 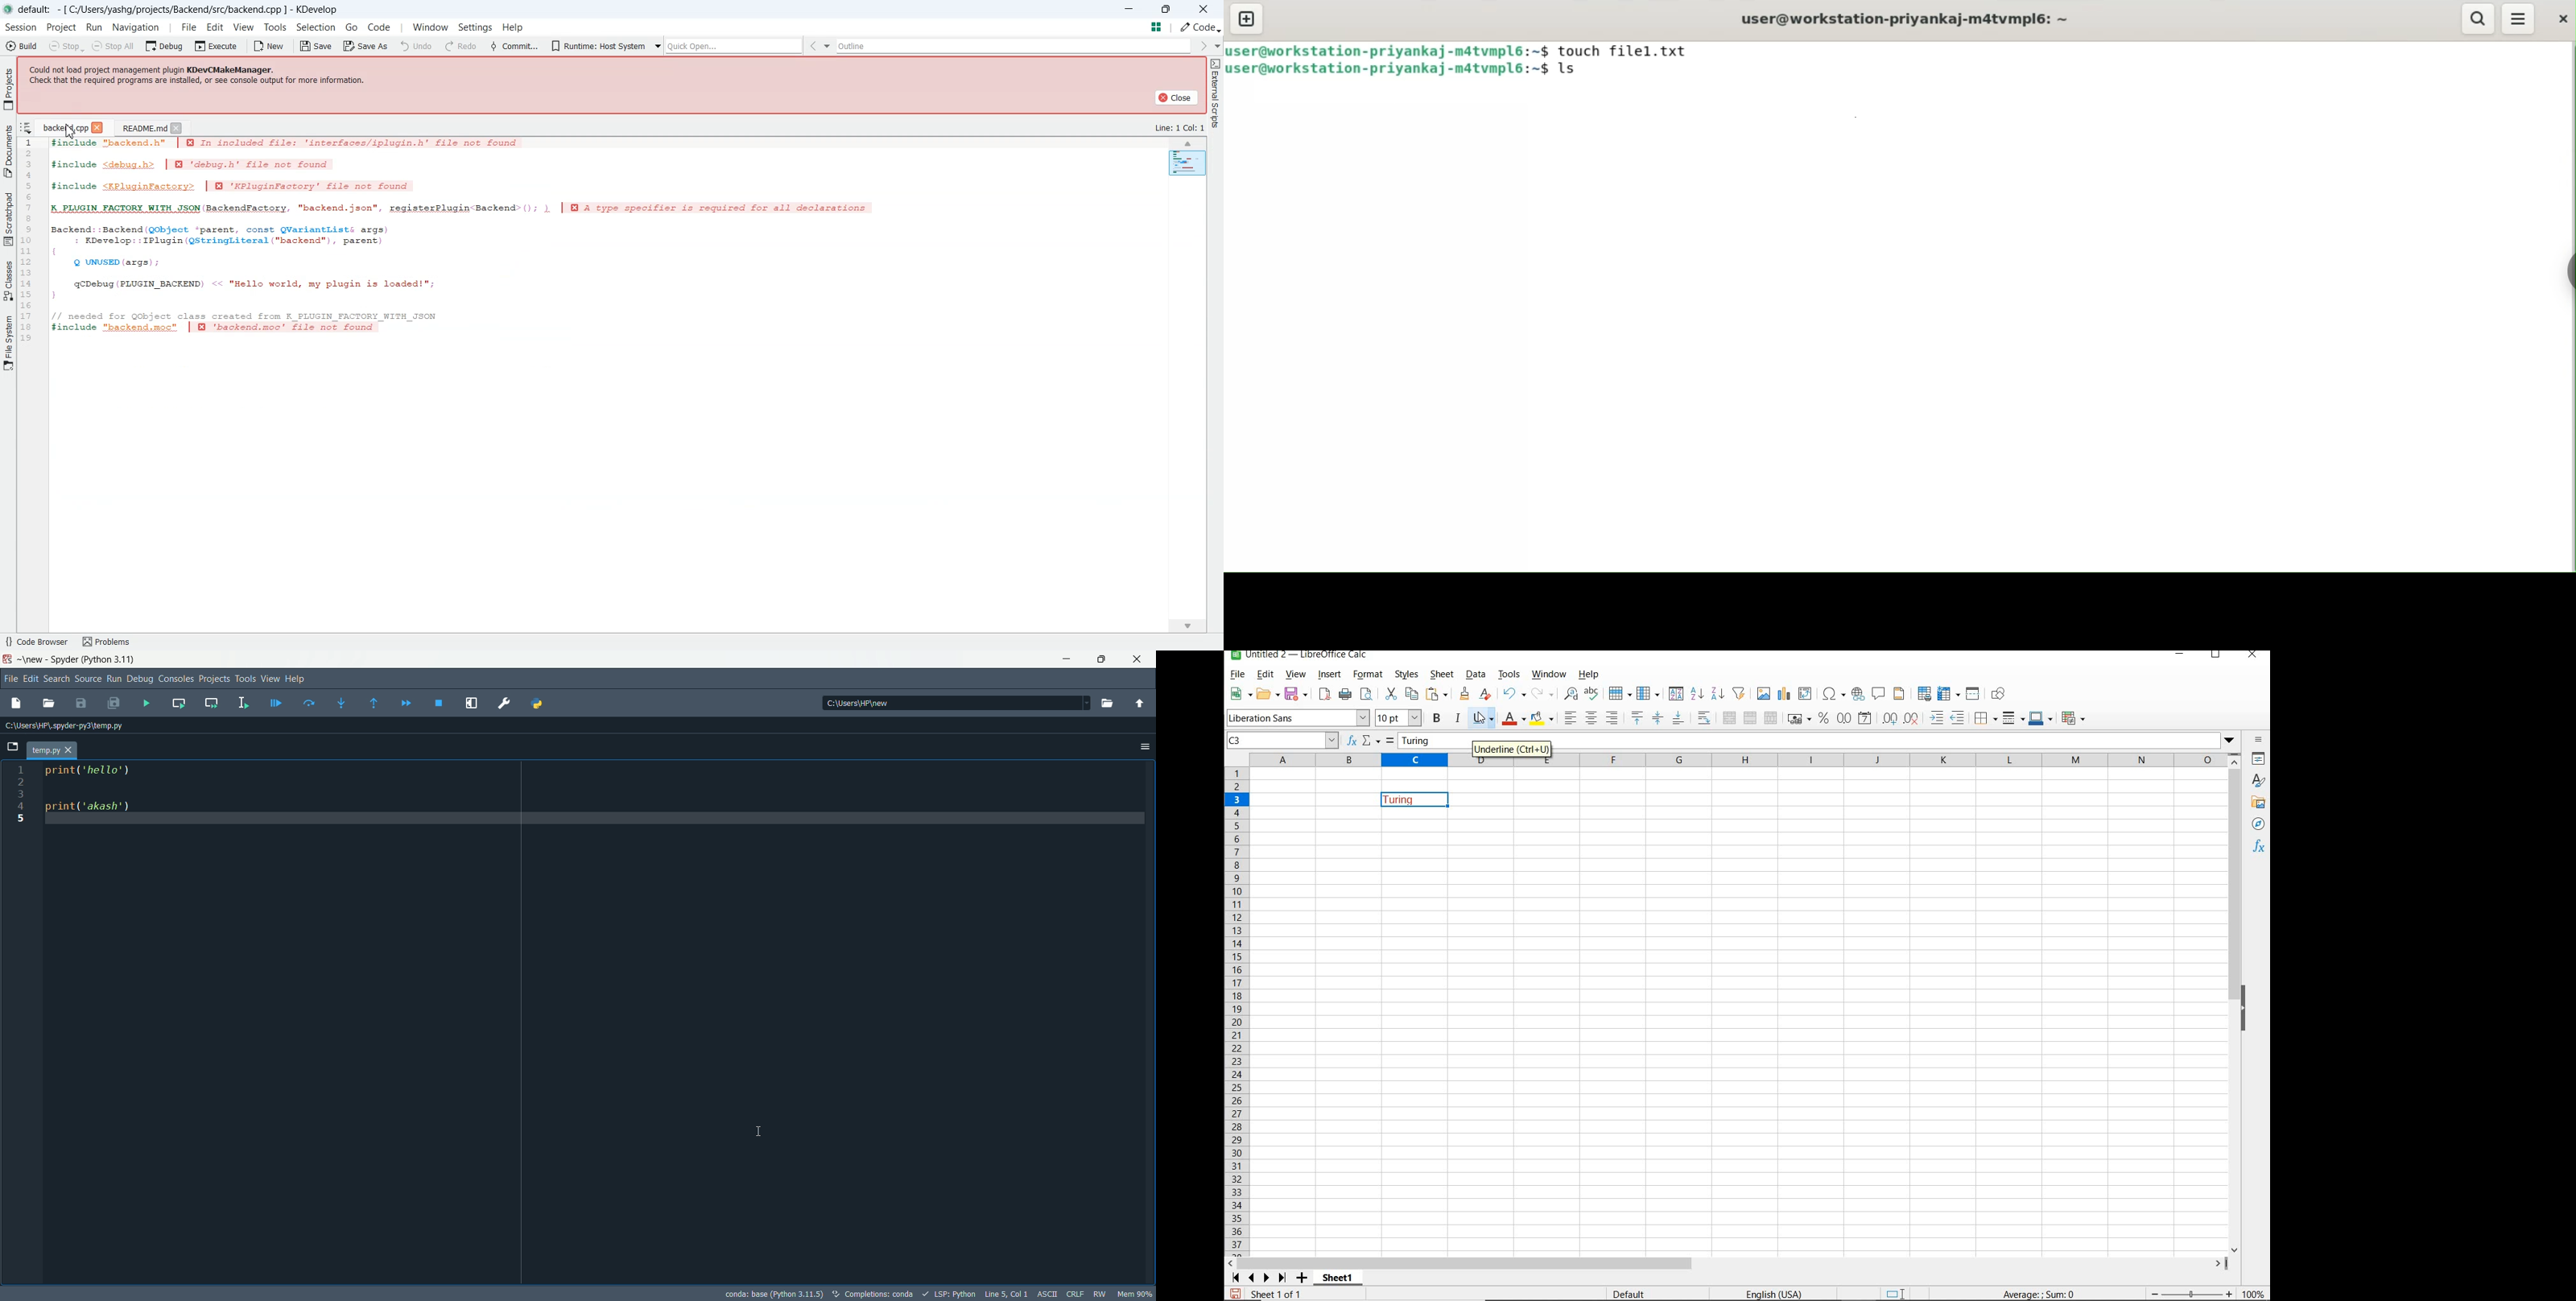 I want to click on SPELLING, so click(x=1592, y=695).